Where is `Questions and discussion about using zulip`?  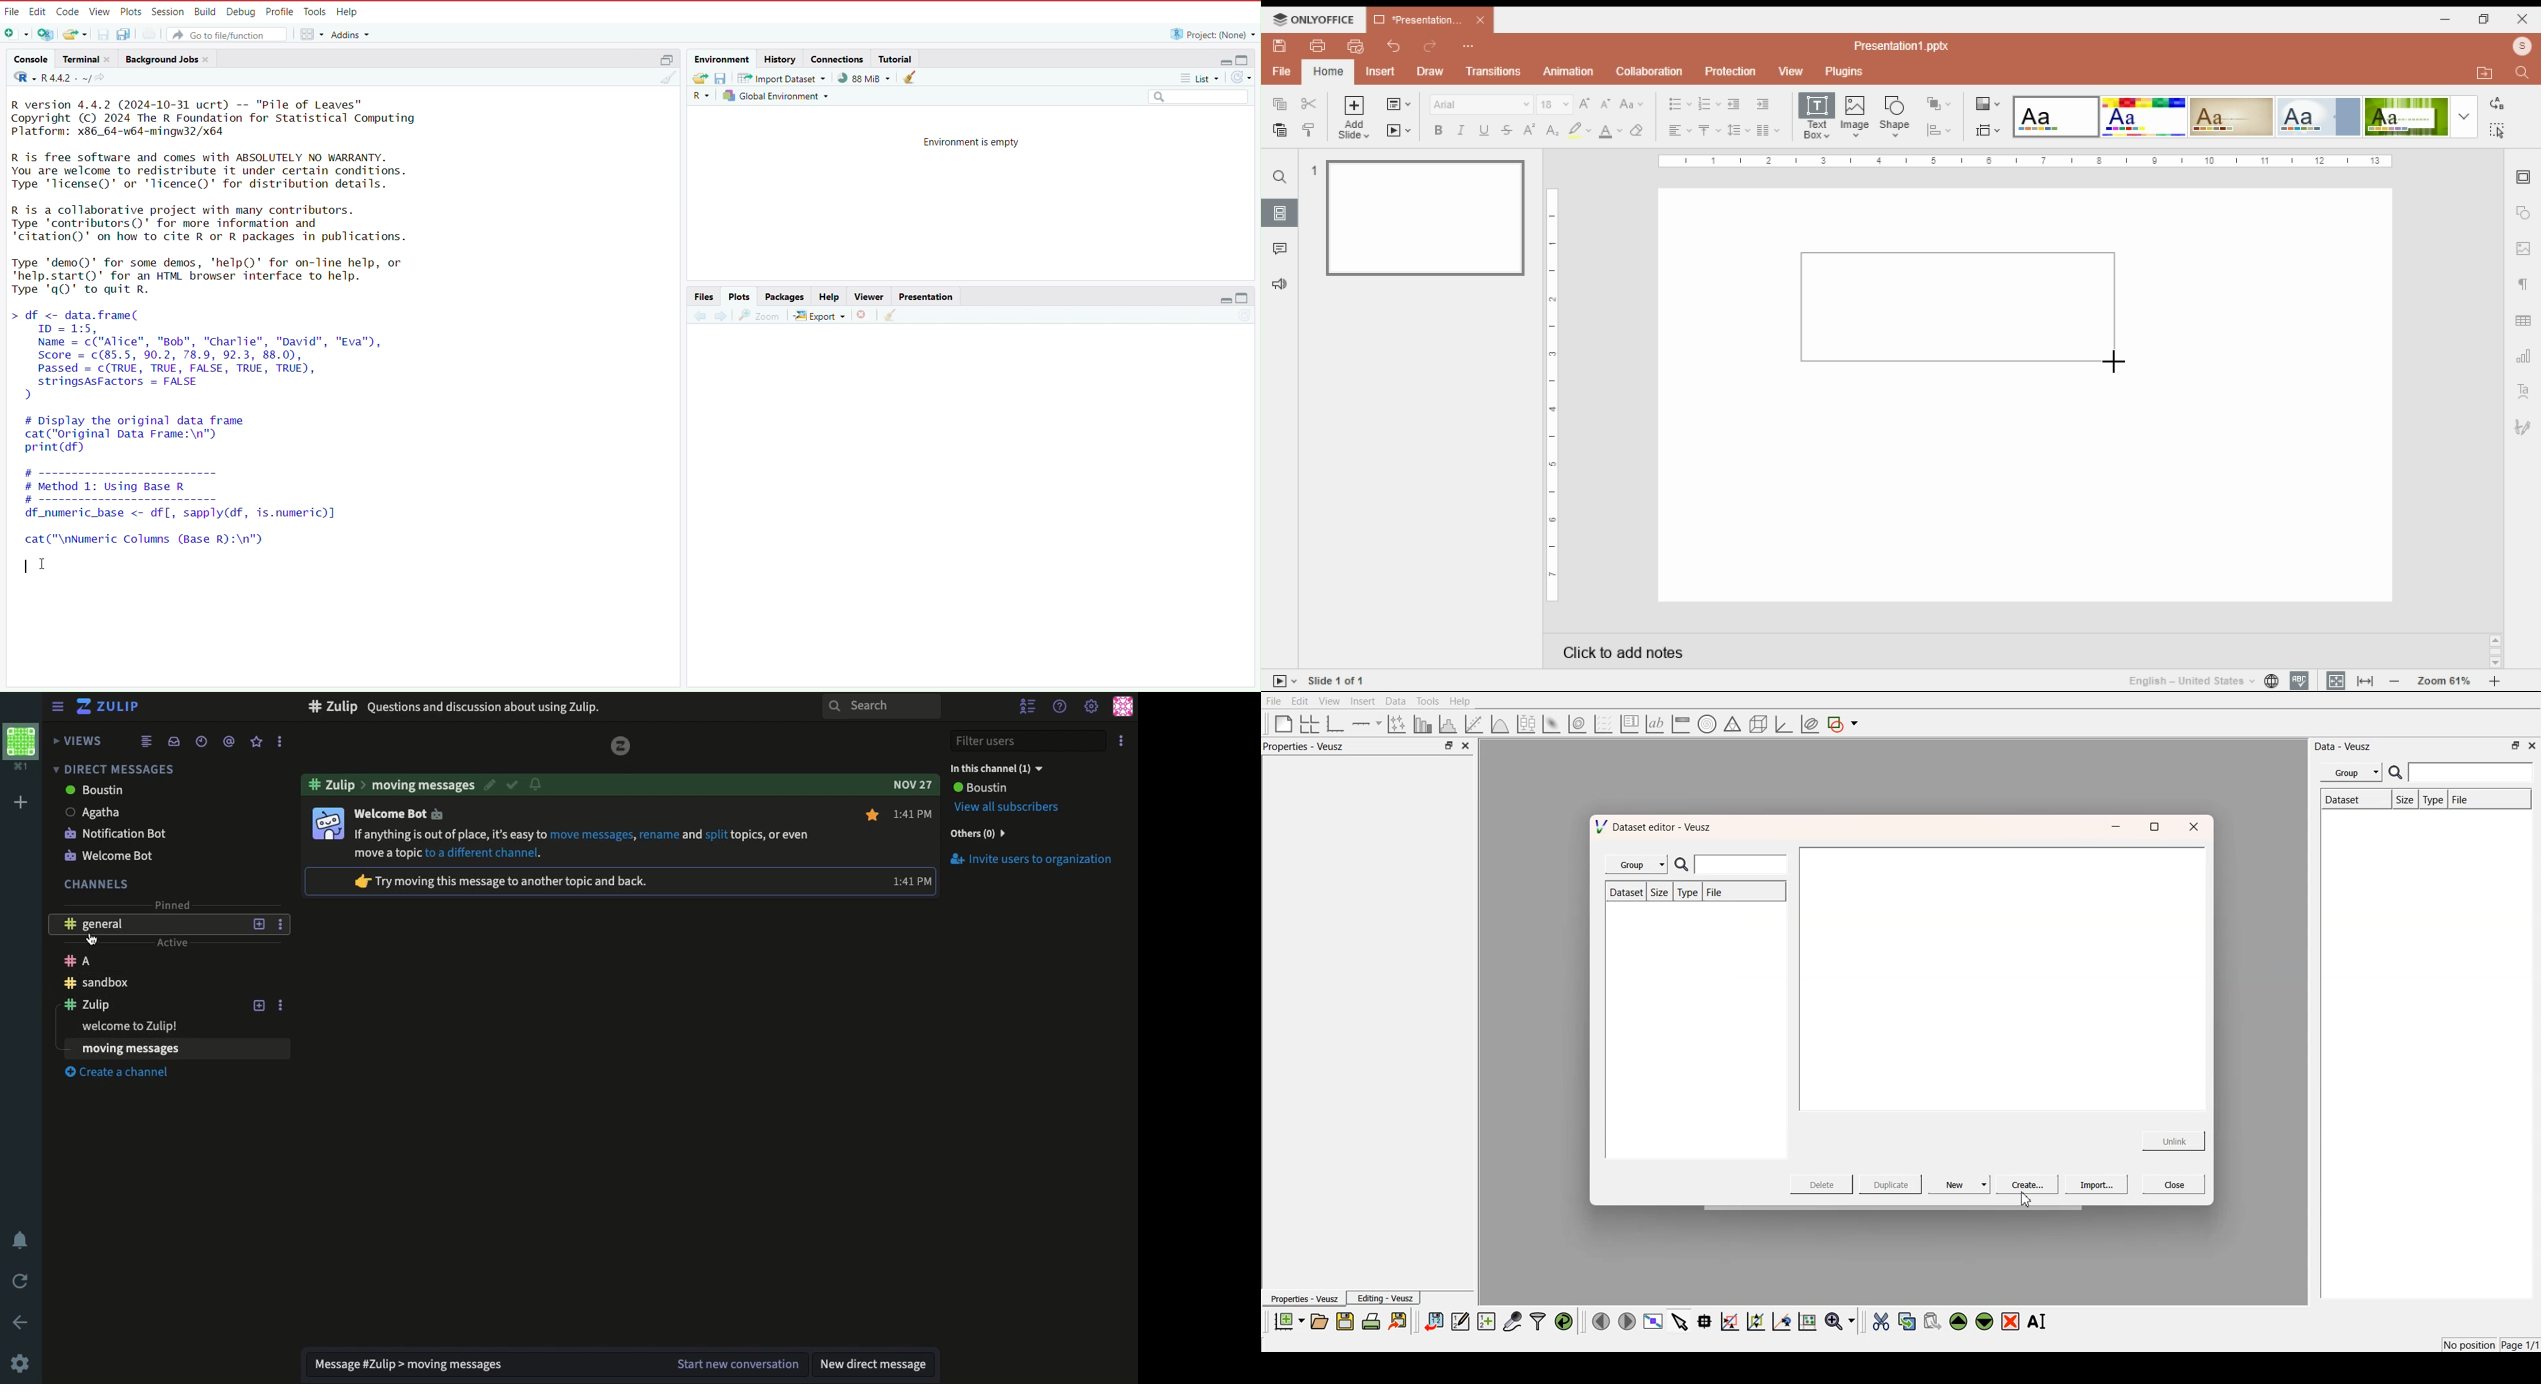 Questions and discussion about using zulip is located at coordinates (488, 706).